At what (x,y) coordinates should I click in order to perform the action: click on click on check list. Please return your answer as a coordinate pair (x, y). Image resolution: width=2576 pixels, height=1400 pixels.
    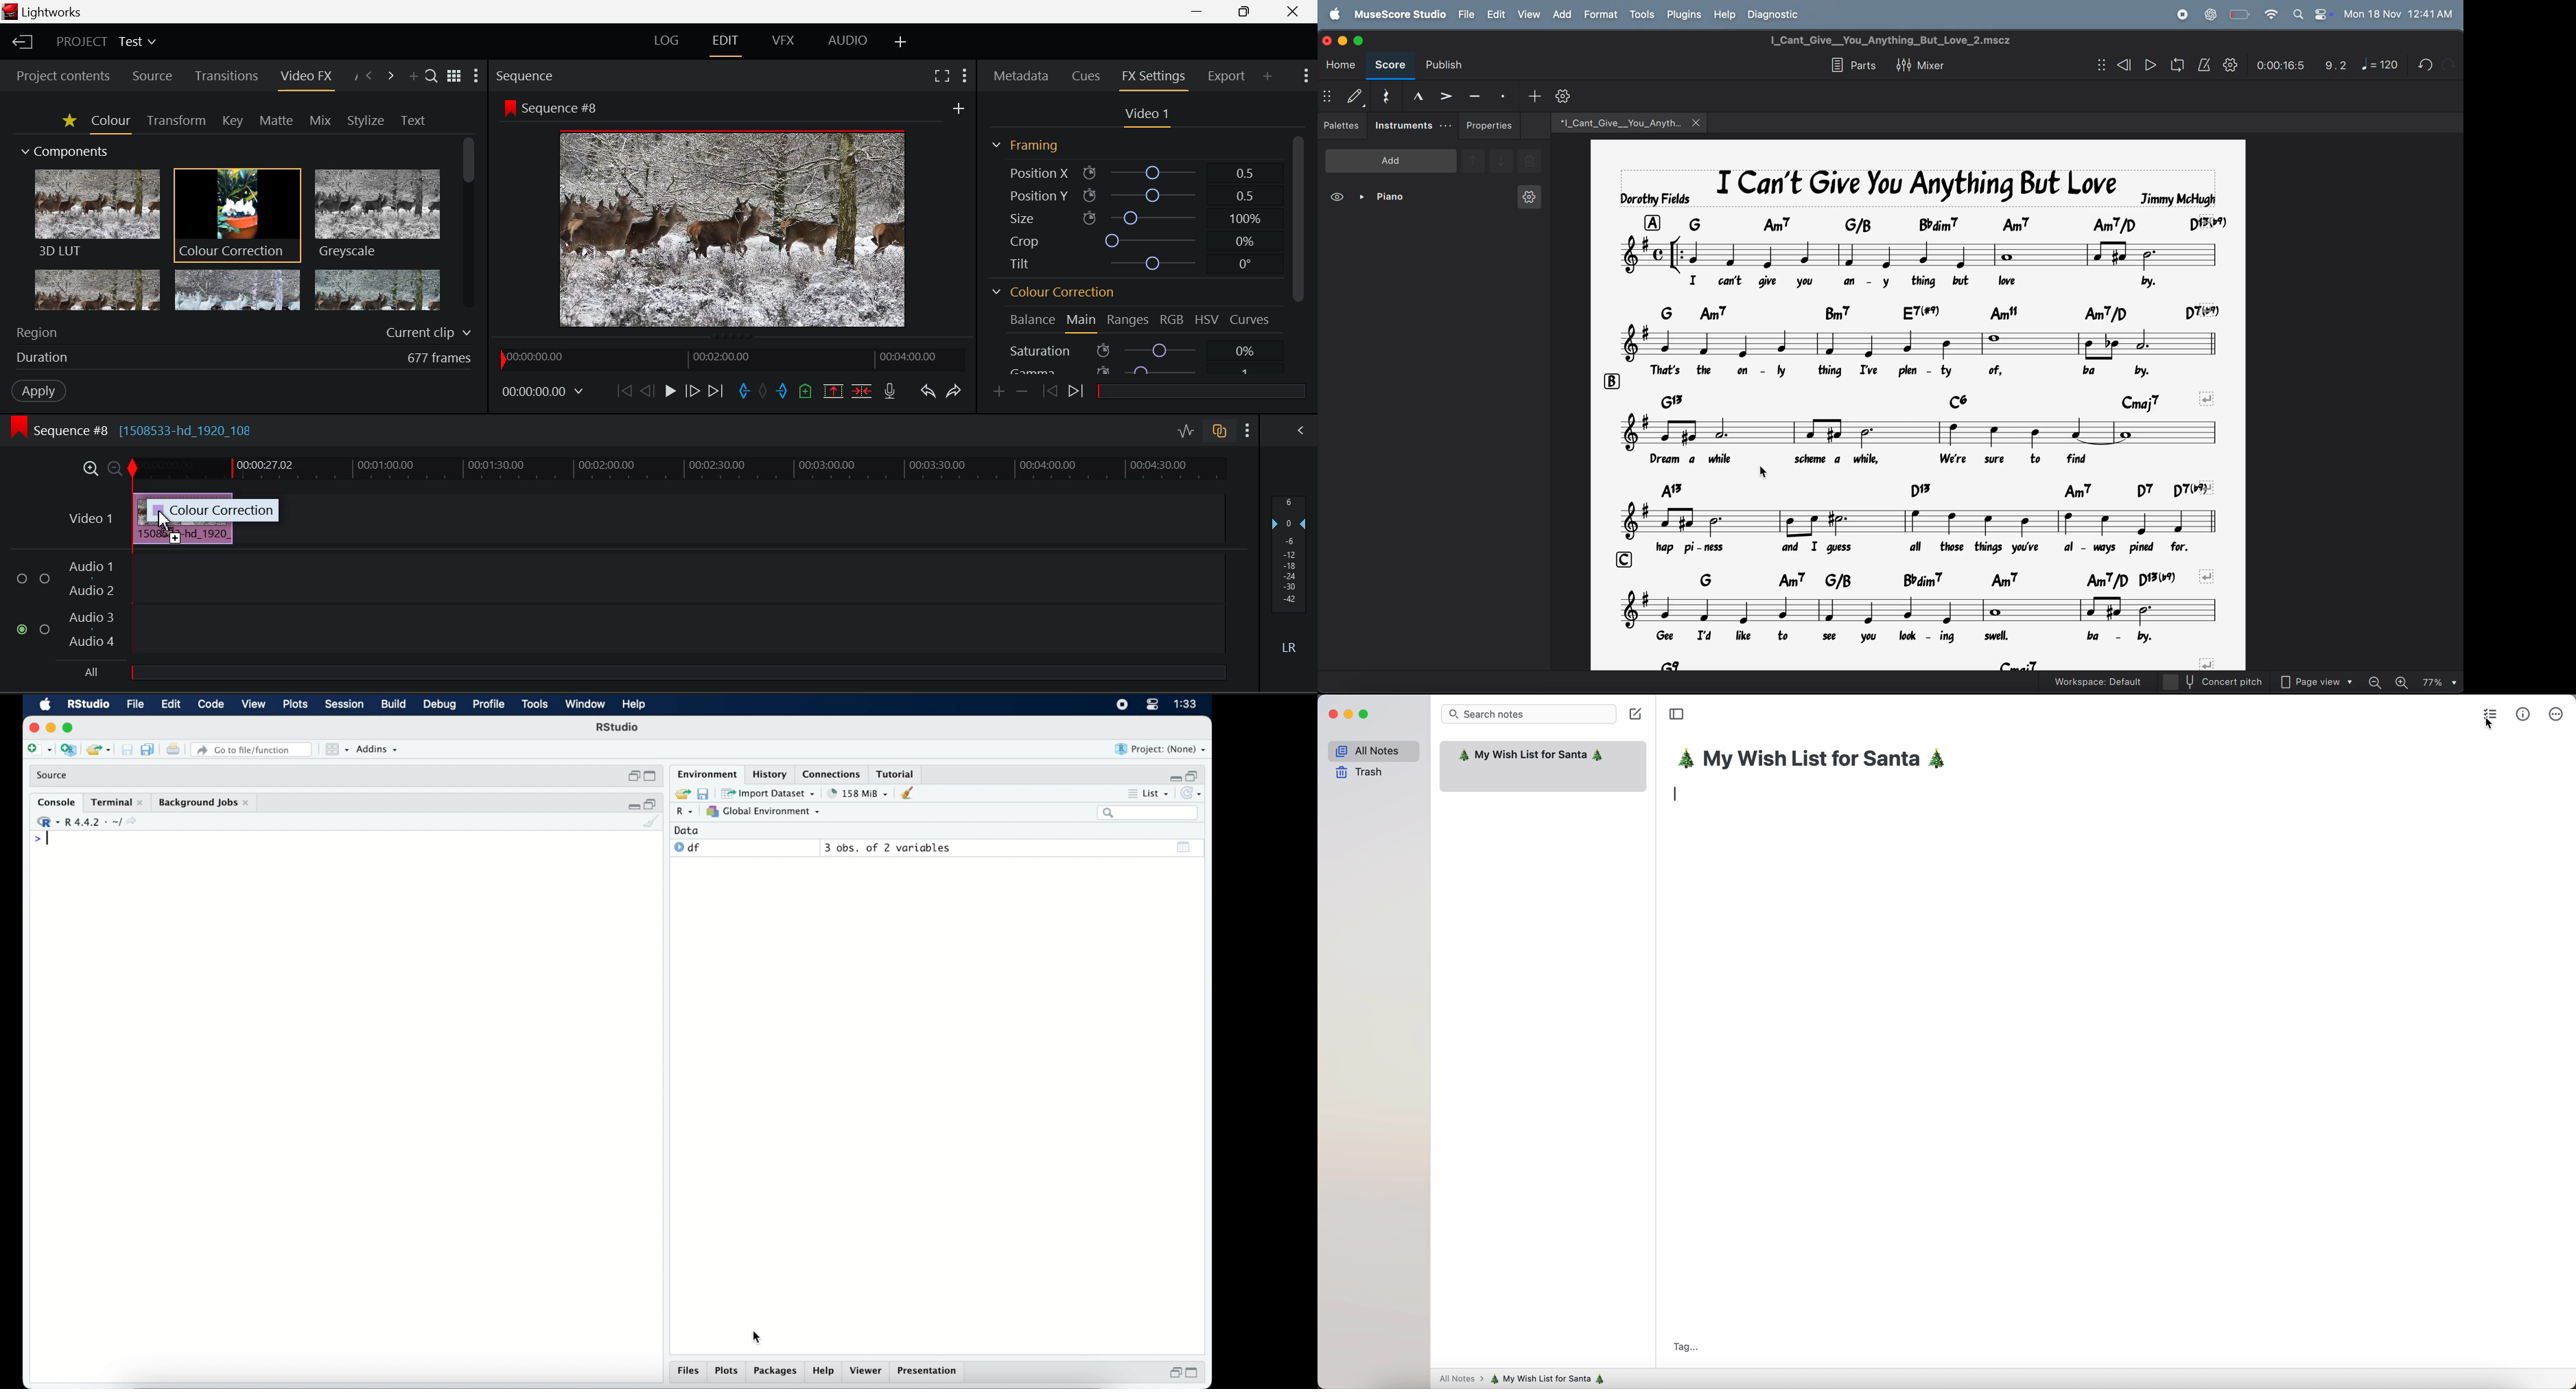
    Looking at the image, I should click on (2492, 717).